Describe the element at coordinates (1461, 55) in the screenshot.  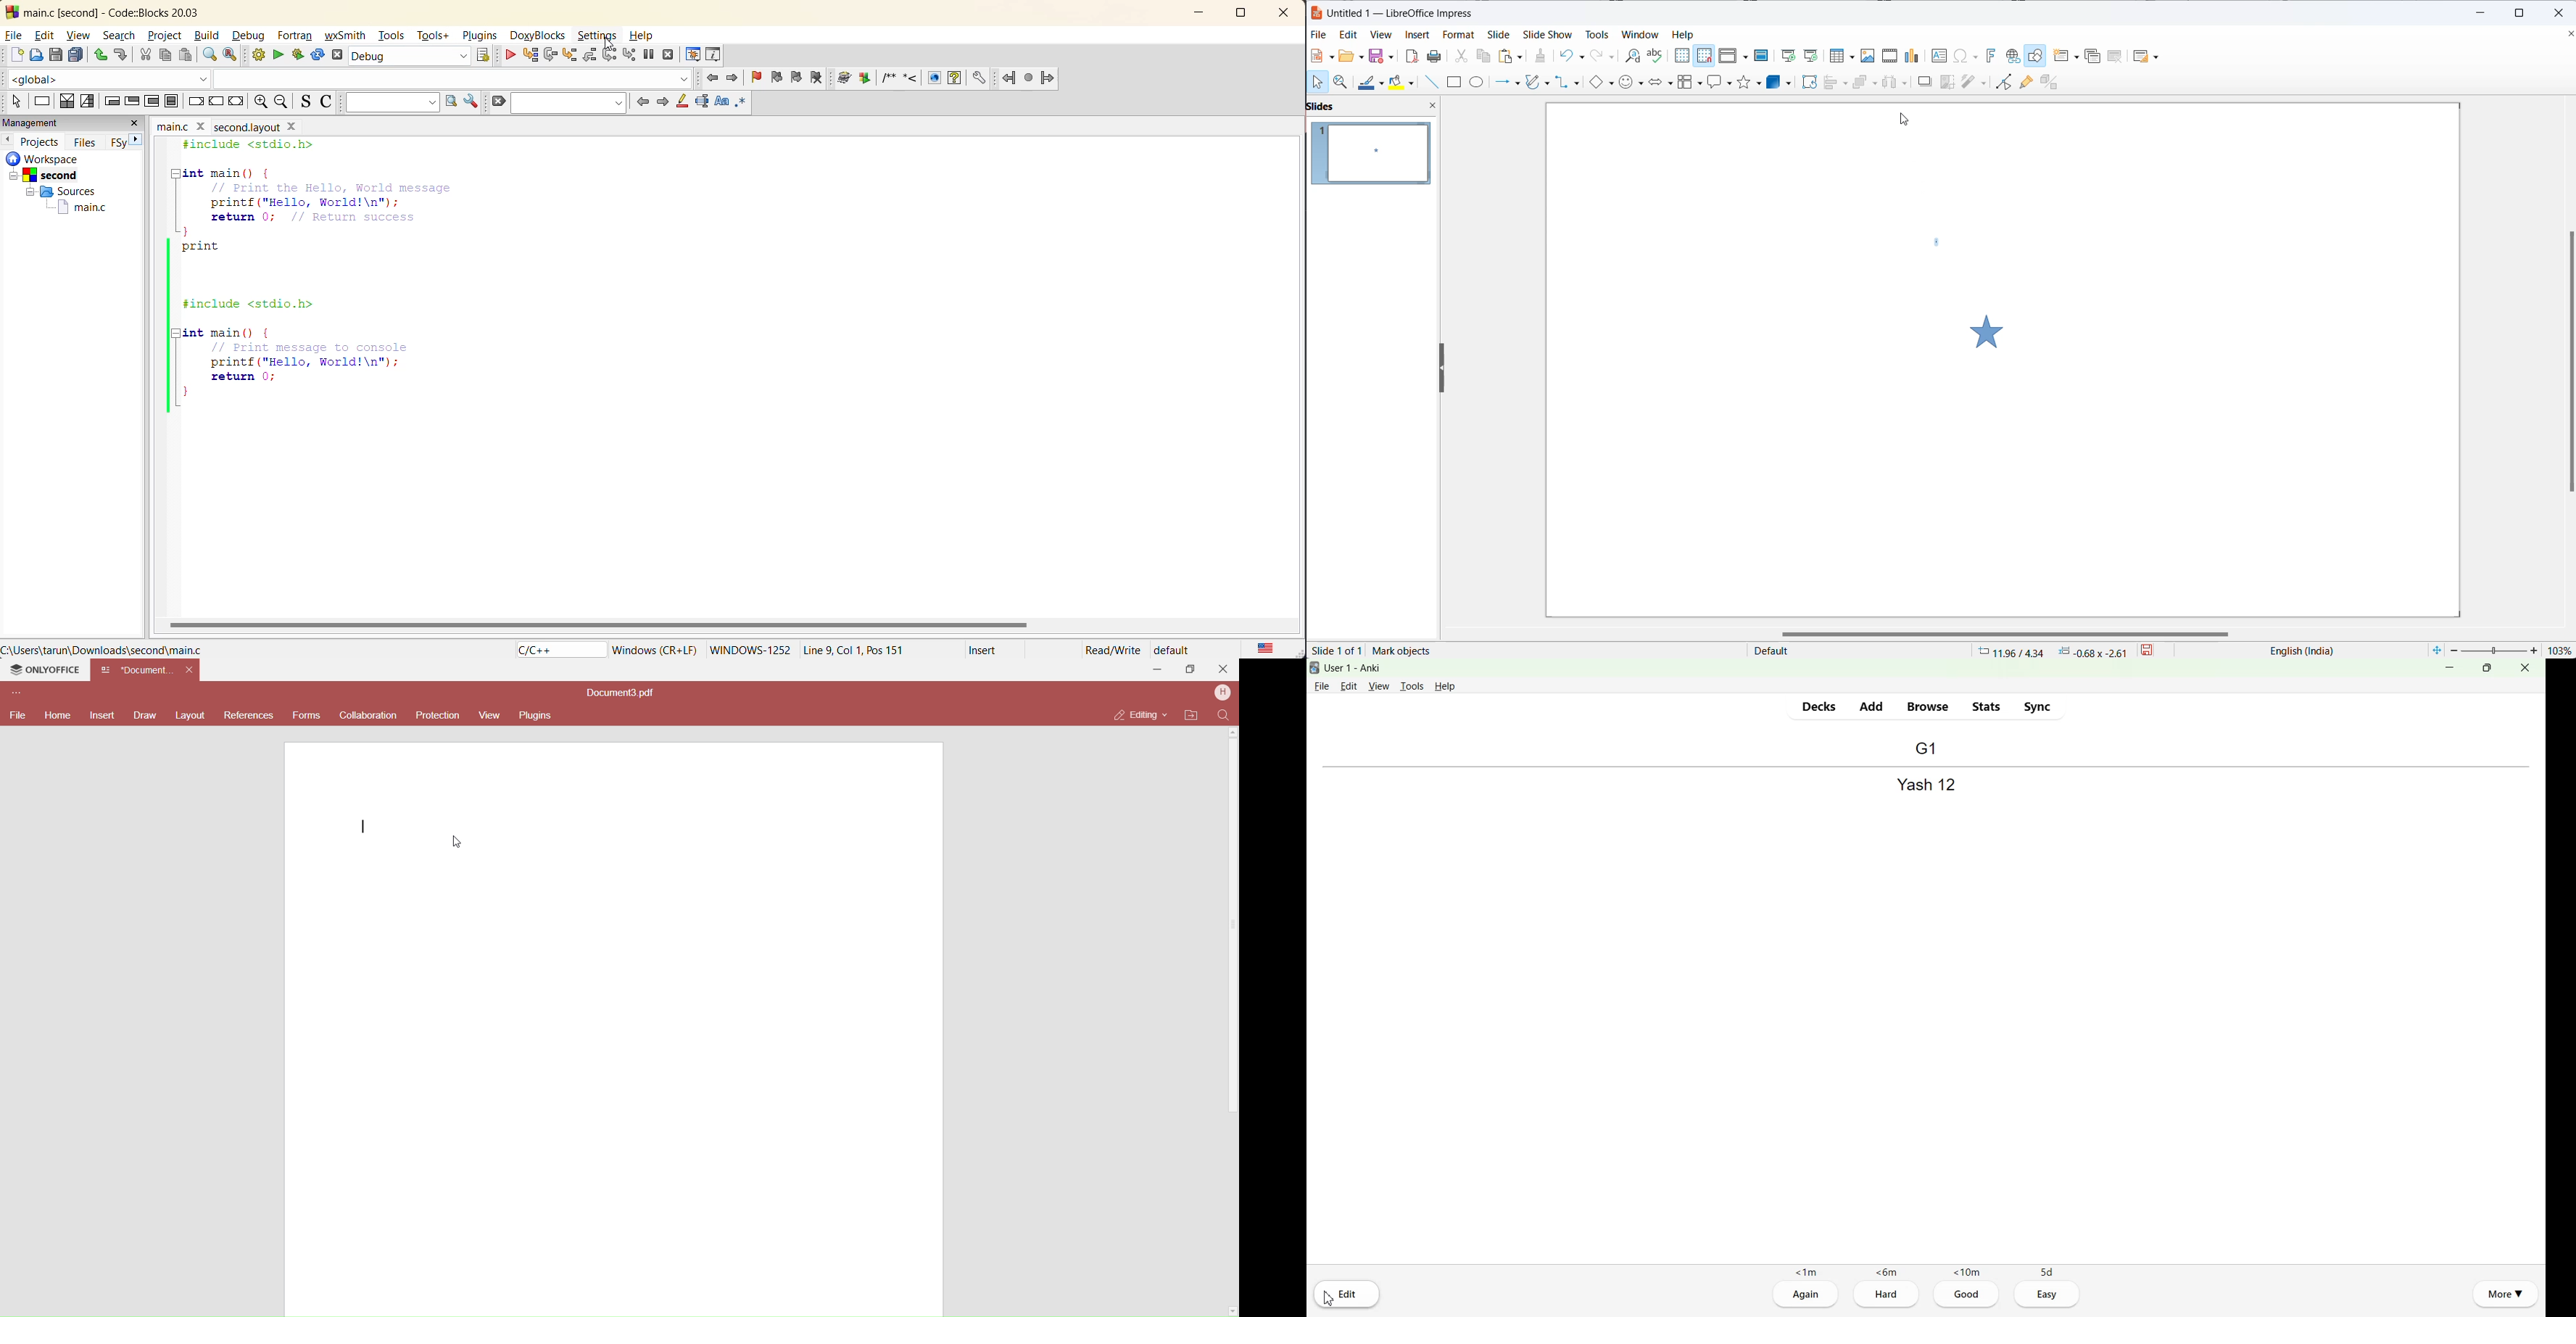
I see `cut` at that location.